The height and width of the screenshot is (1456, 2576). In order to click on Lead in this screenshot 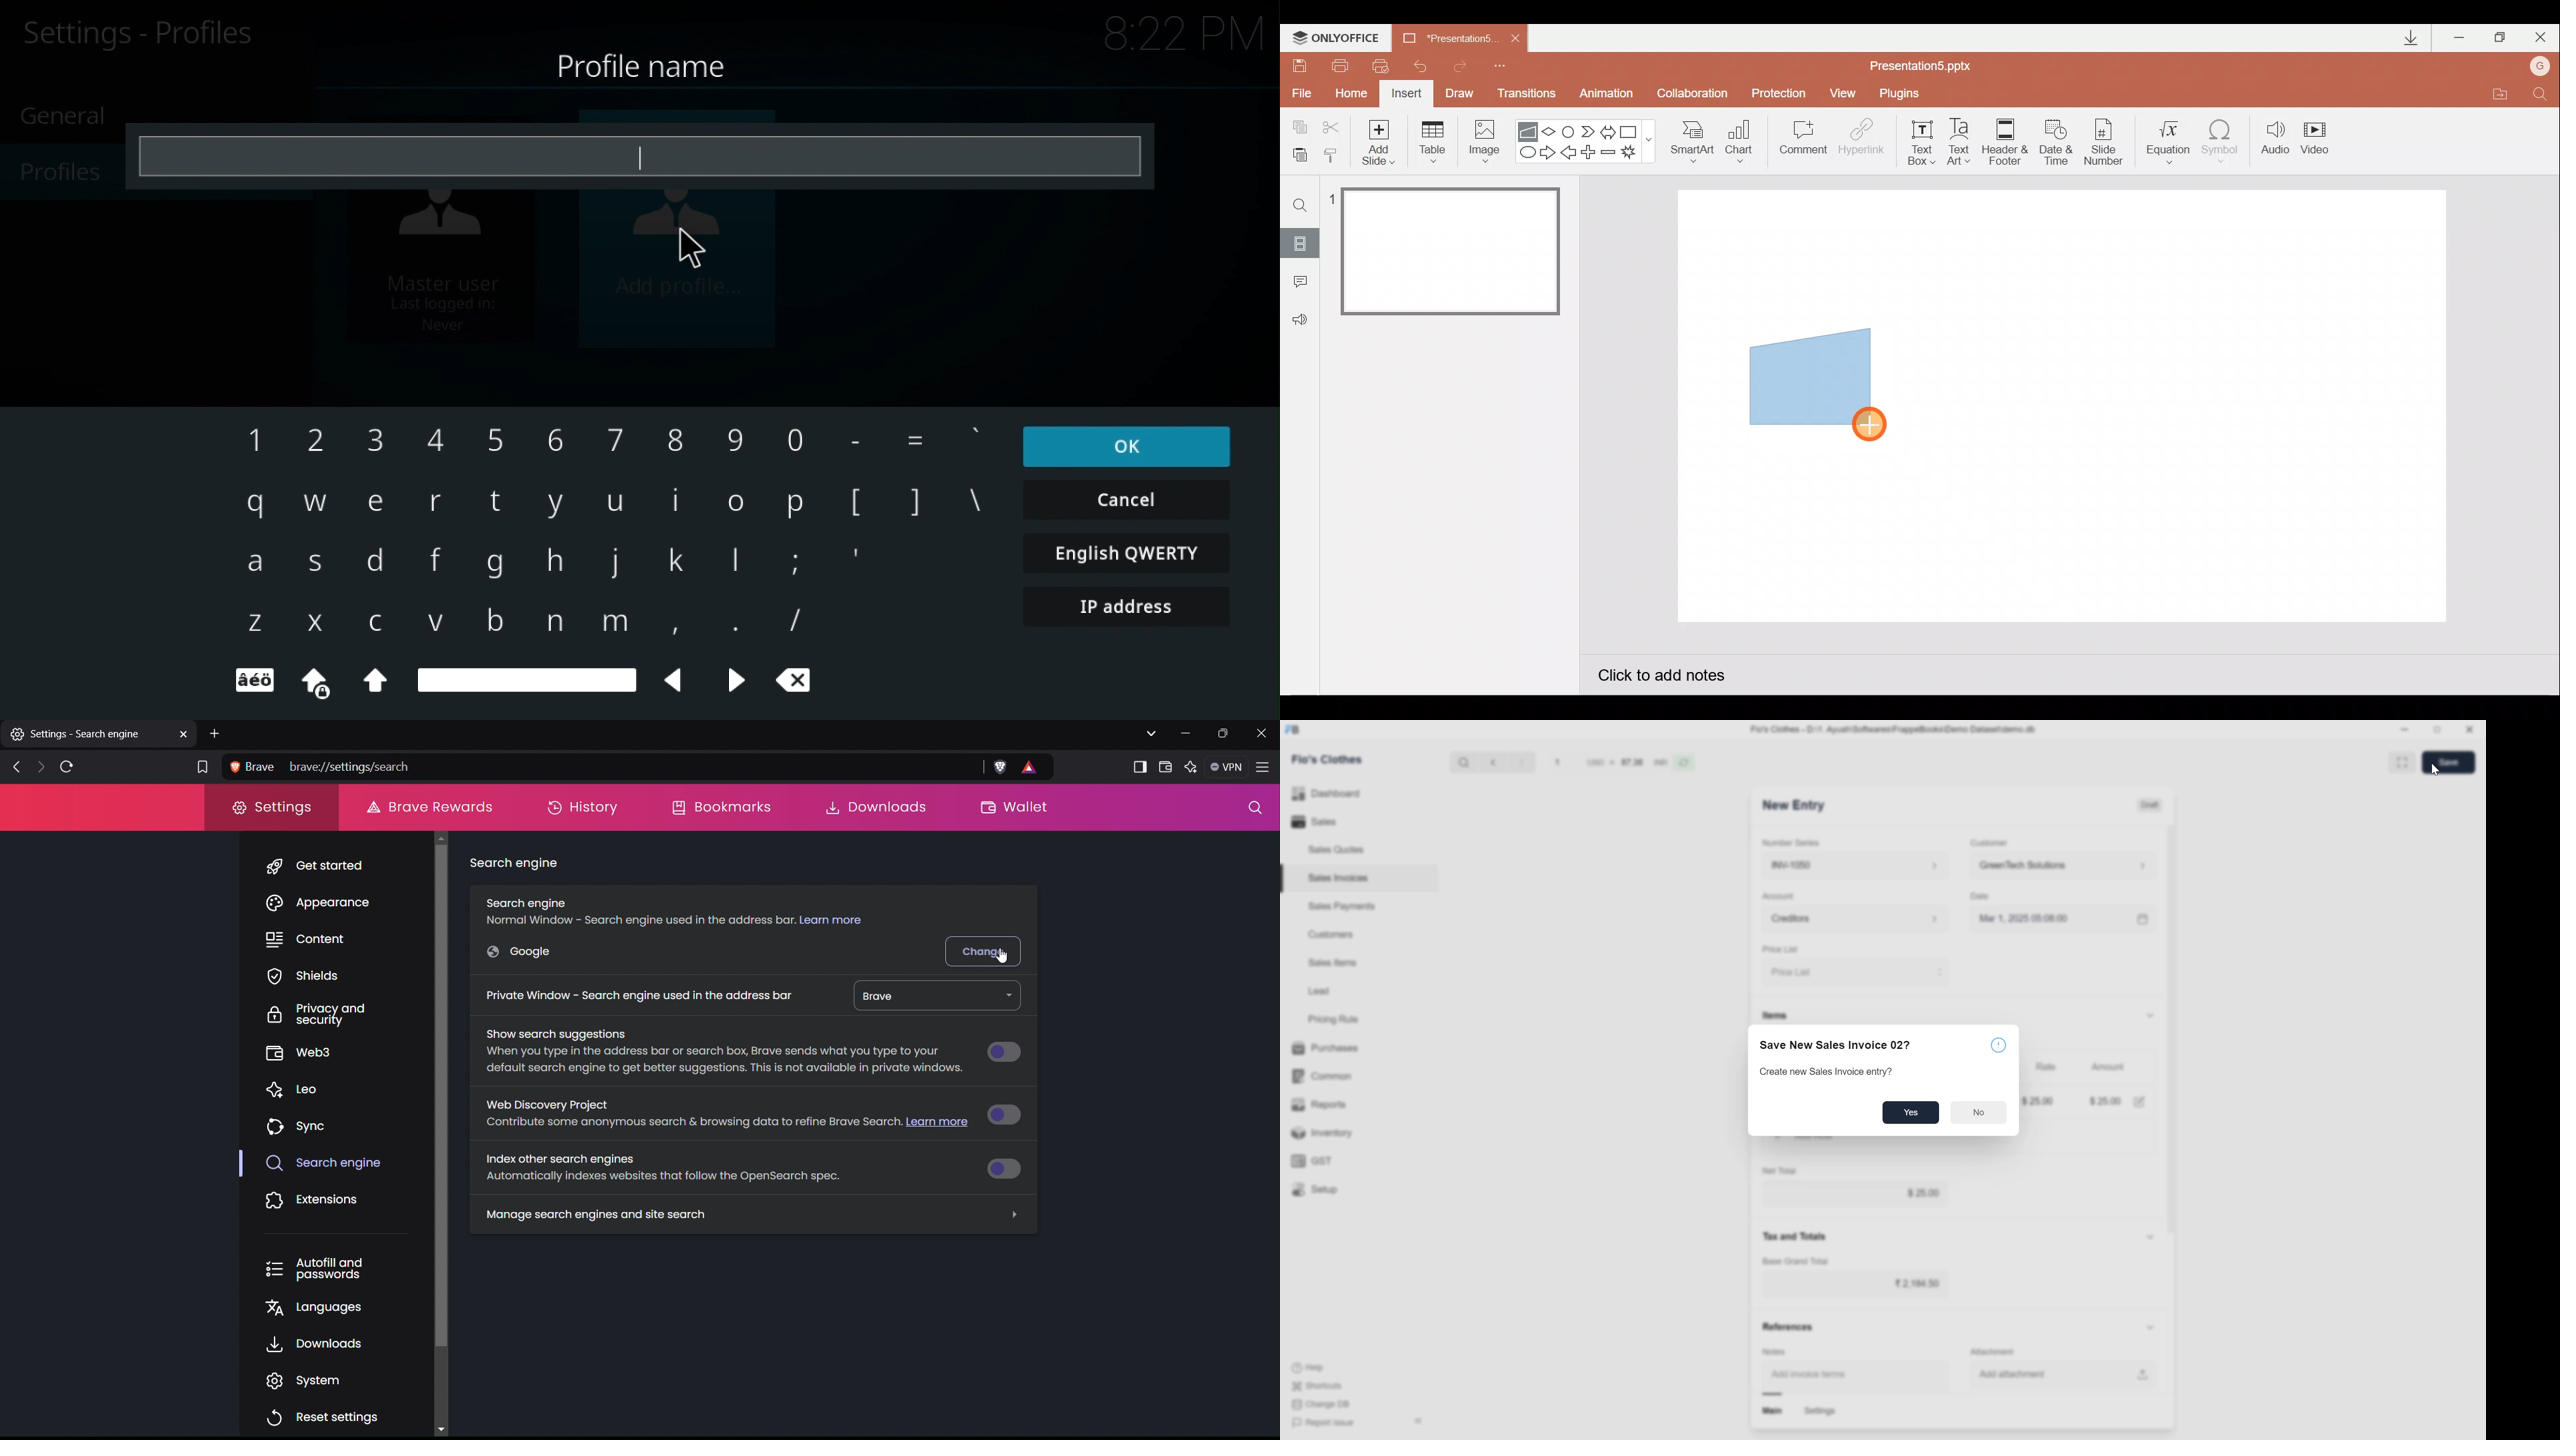, I will do `click(1319, 992)`.